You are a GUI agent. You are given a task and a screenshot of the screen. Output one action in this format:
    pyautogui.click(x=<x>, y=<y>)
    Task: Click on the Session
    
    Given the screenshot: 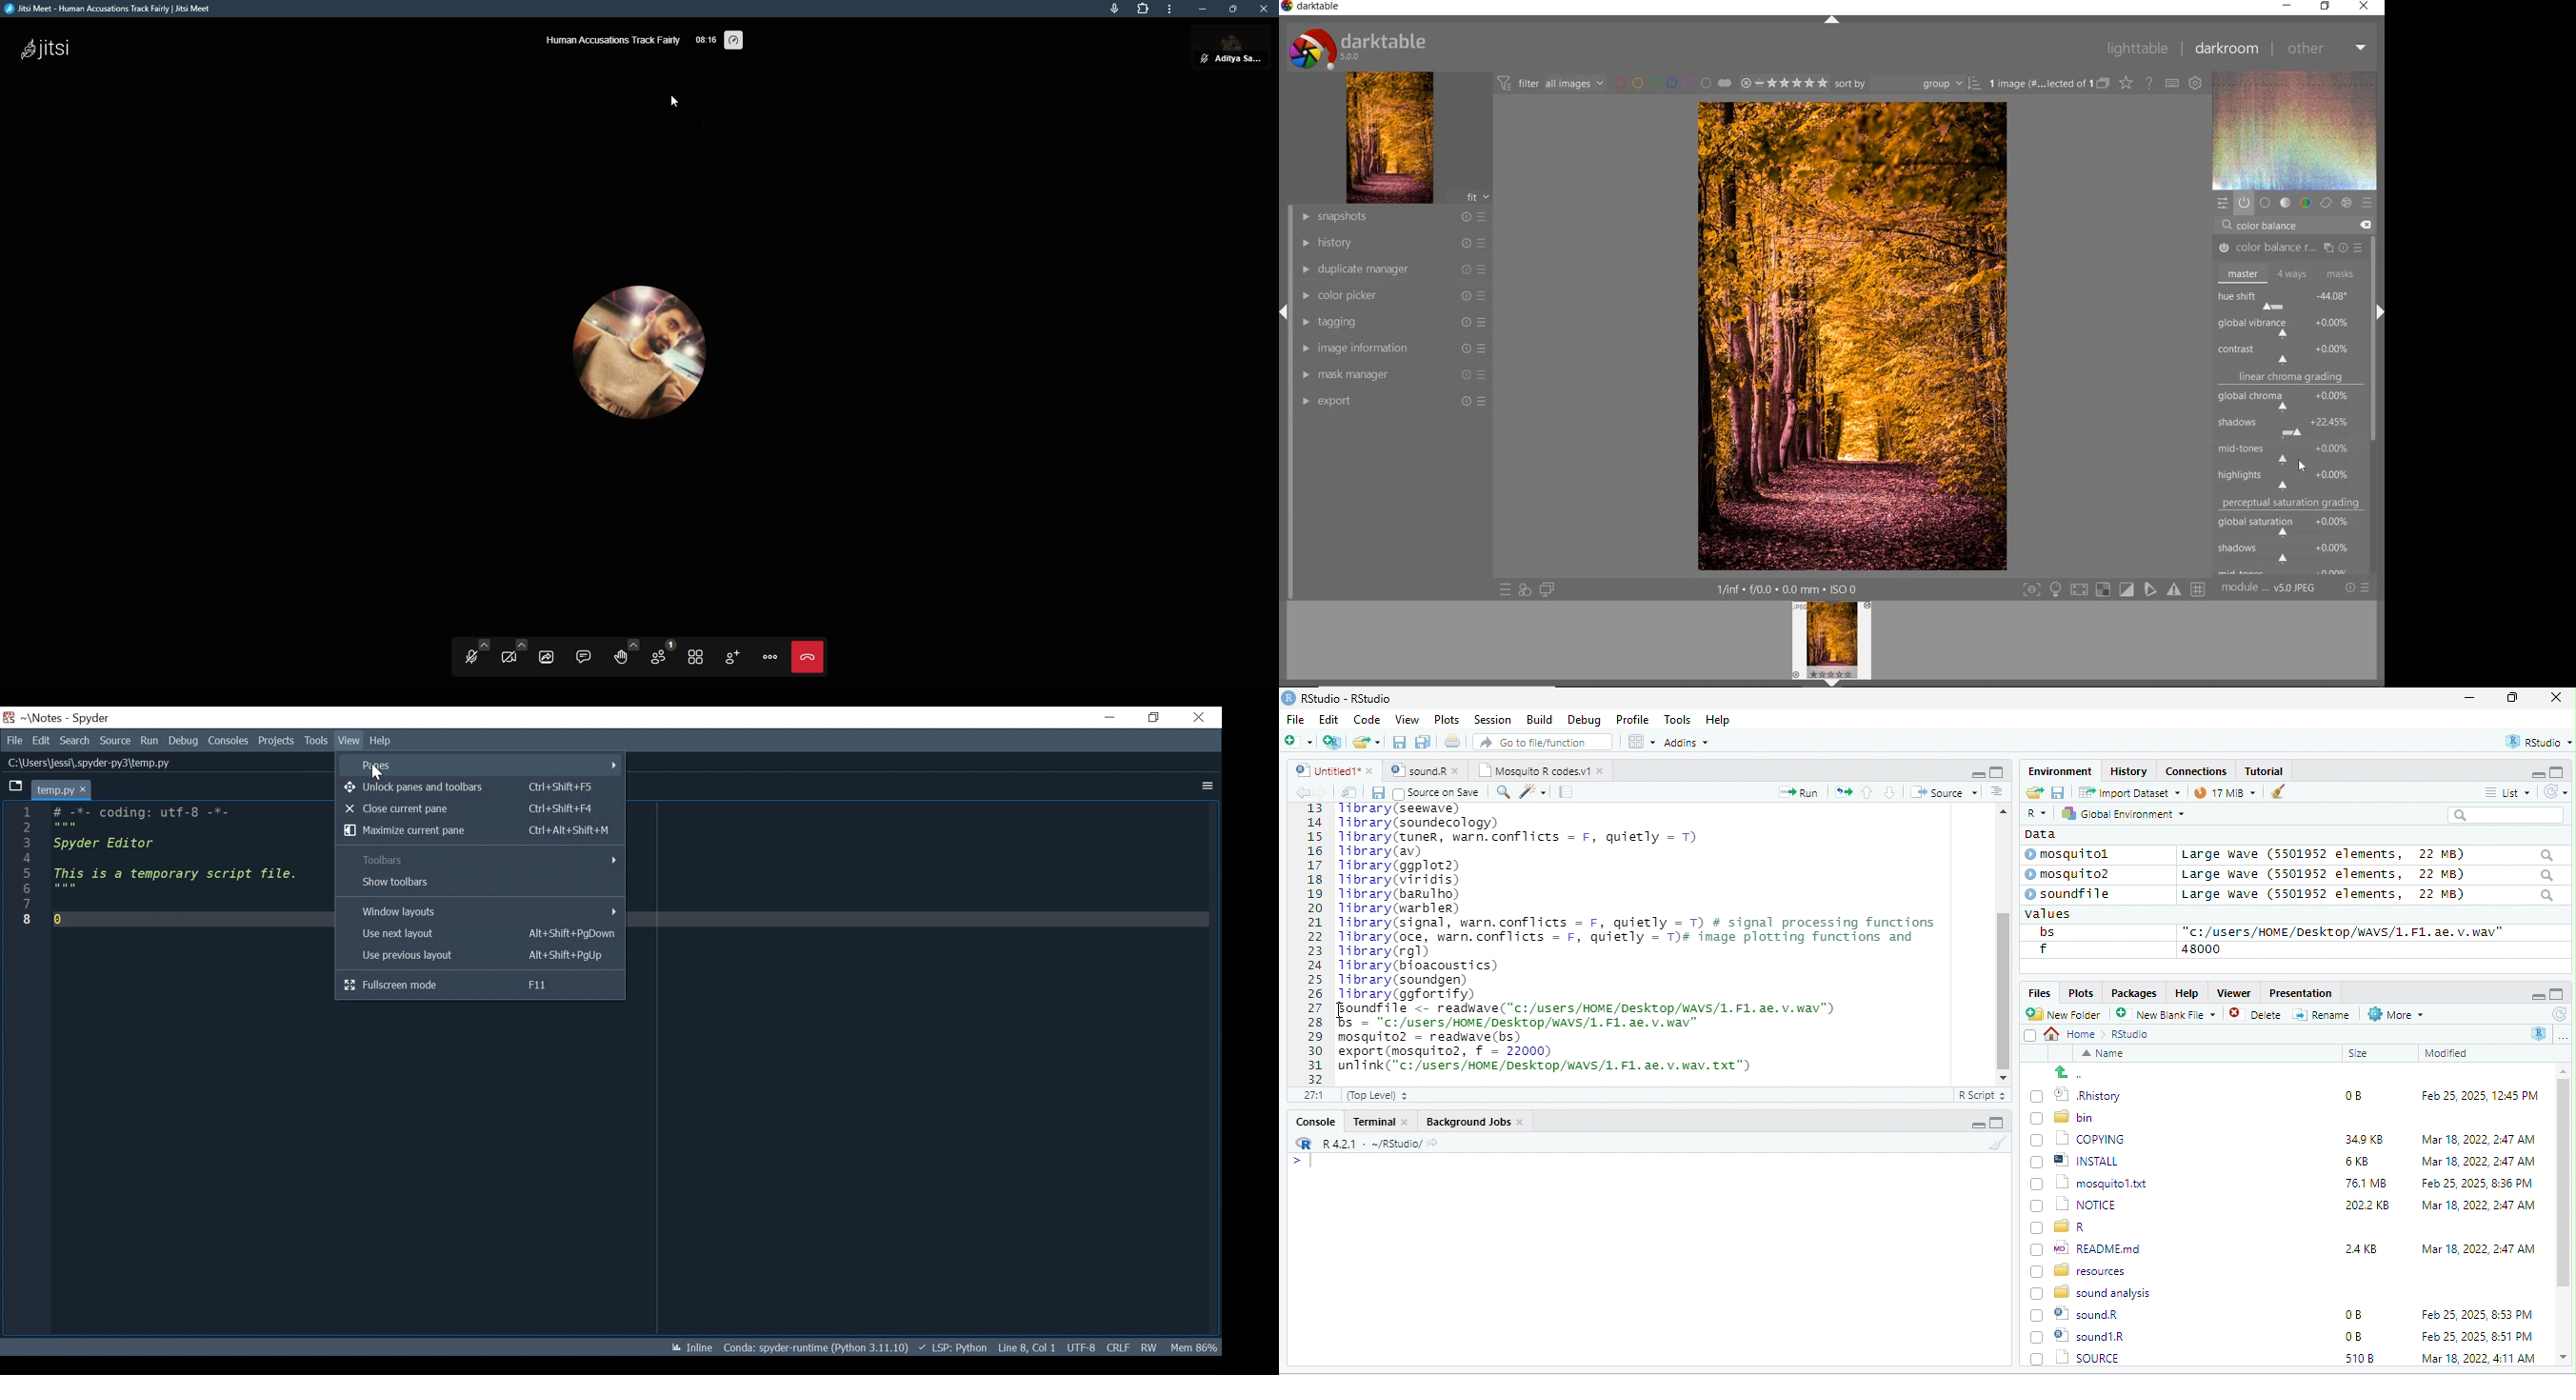 What is the action you would take?
    pyautogui.click(x=1493, y=718)
    